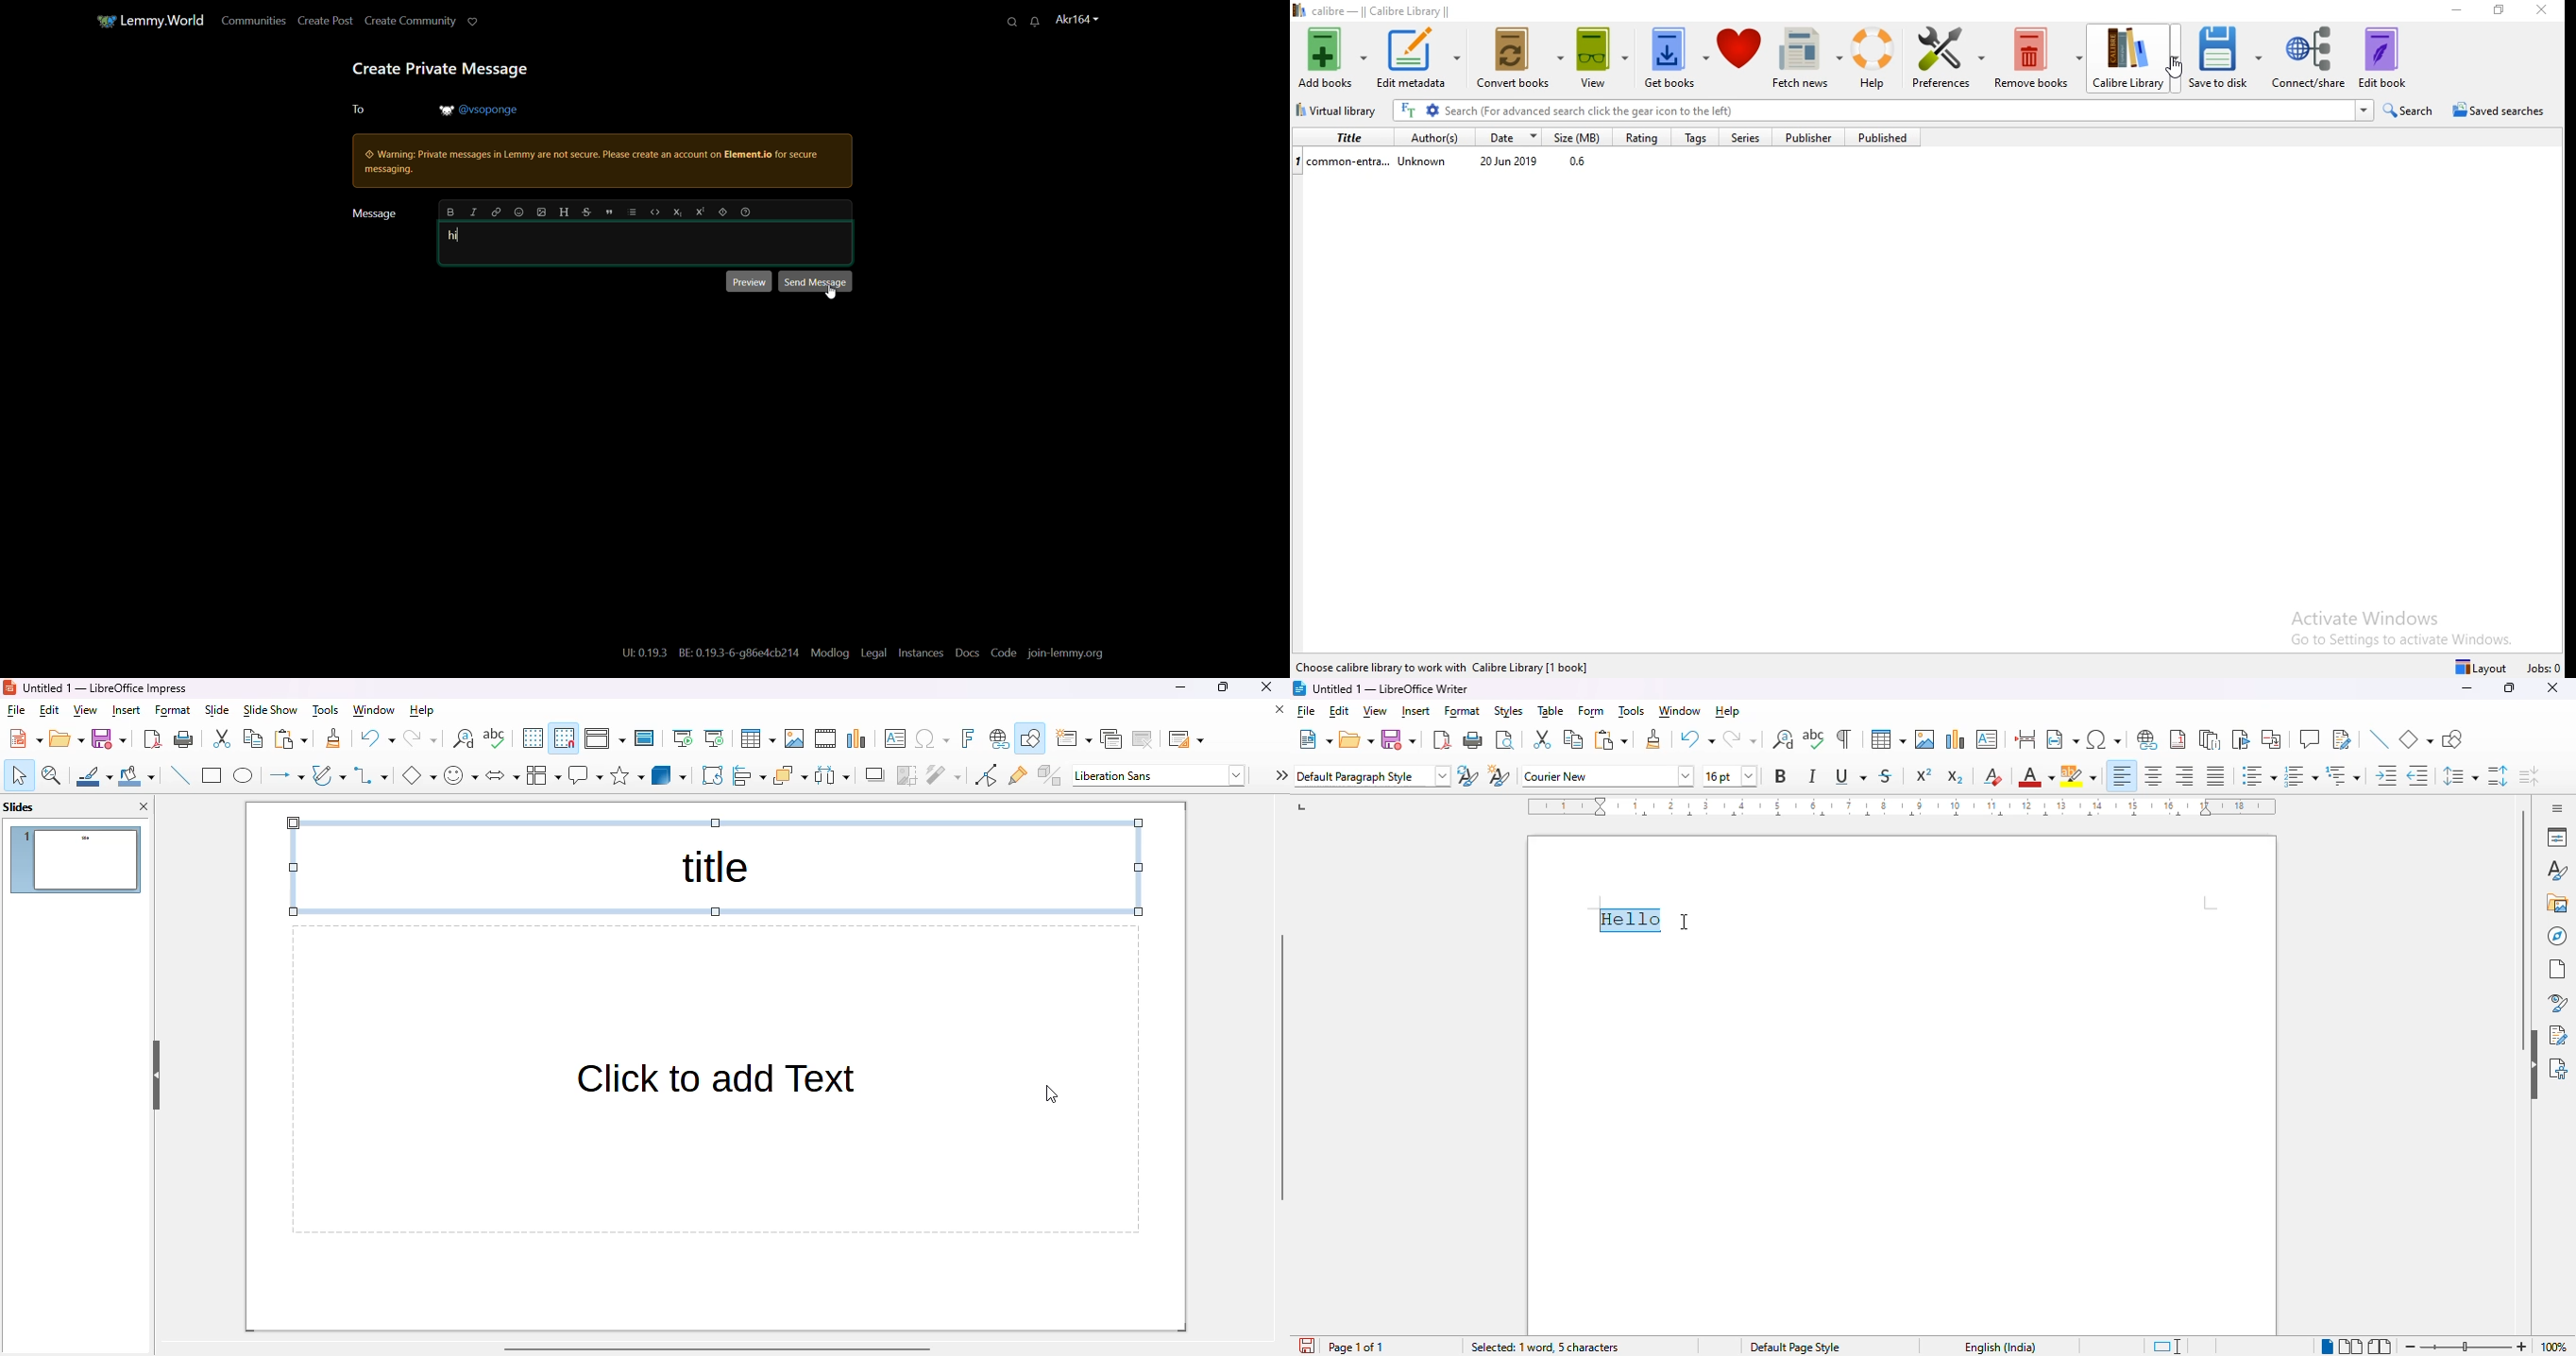 This screenshot has height=1372, width=2576. I want to click on align left, so click(2123, 776).